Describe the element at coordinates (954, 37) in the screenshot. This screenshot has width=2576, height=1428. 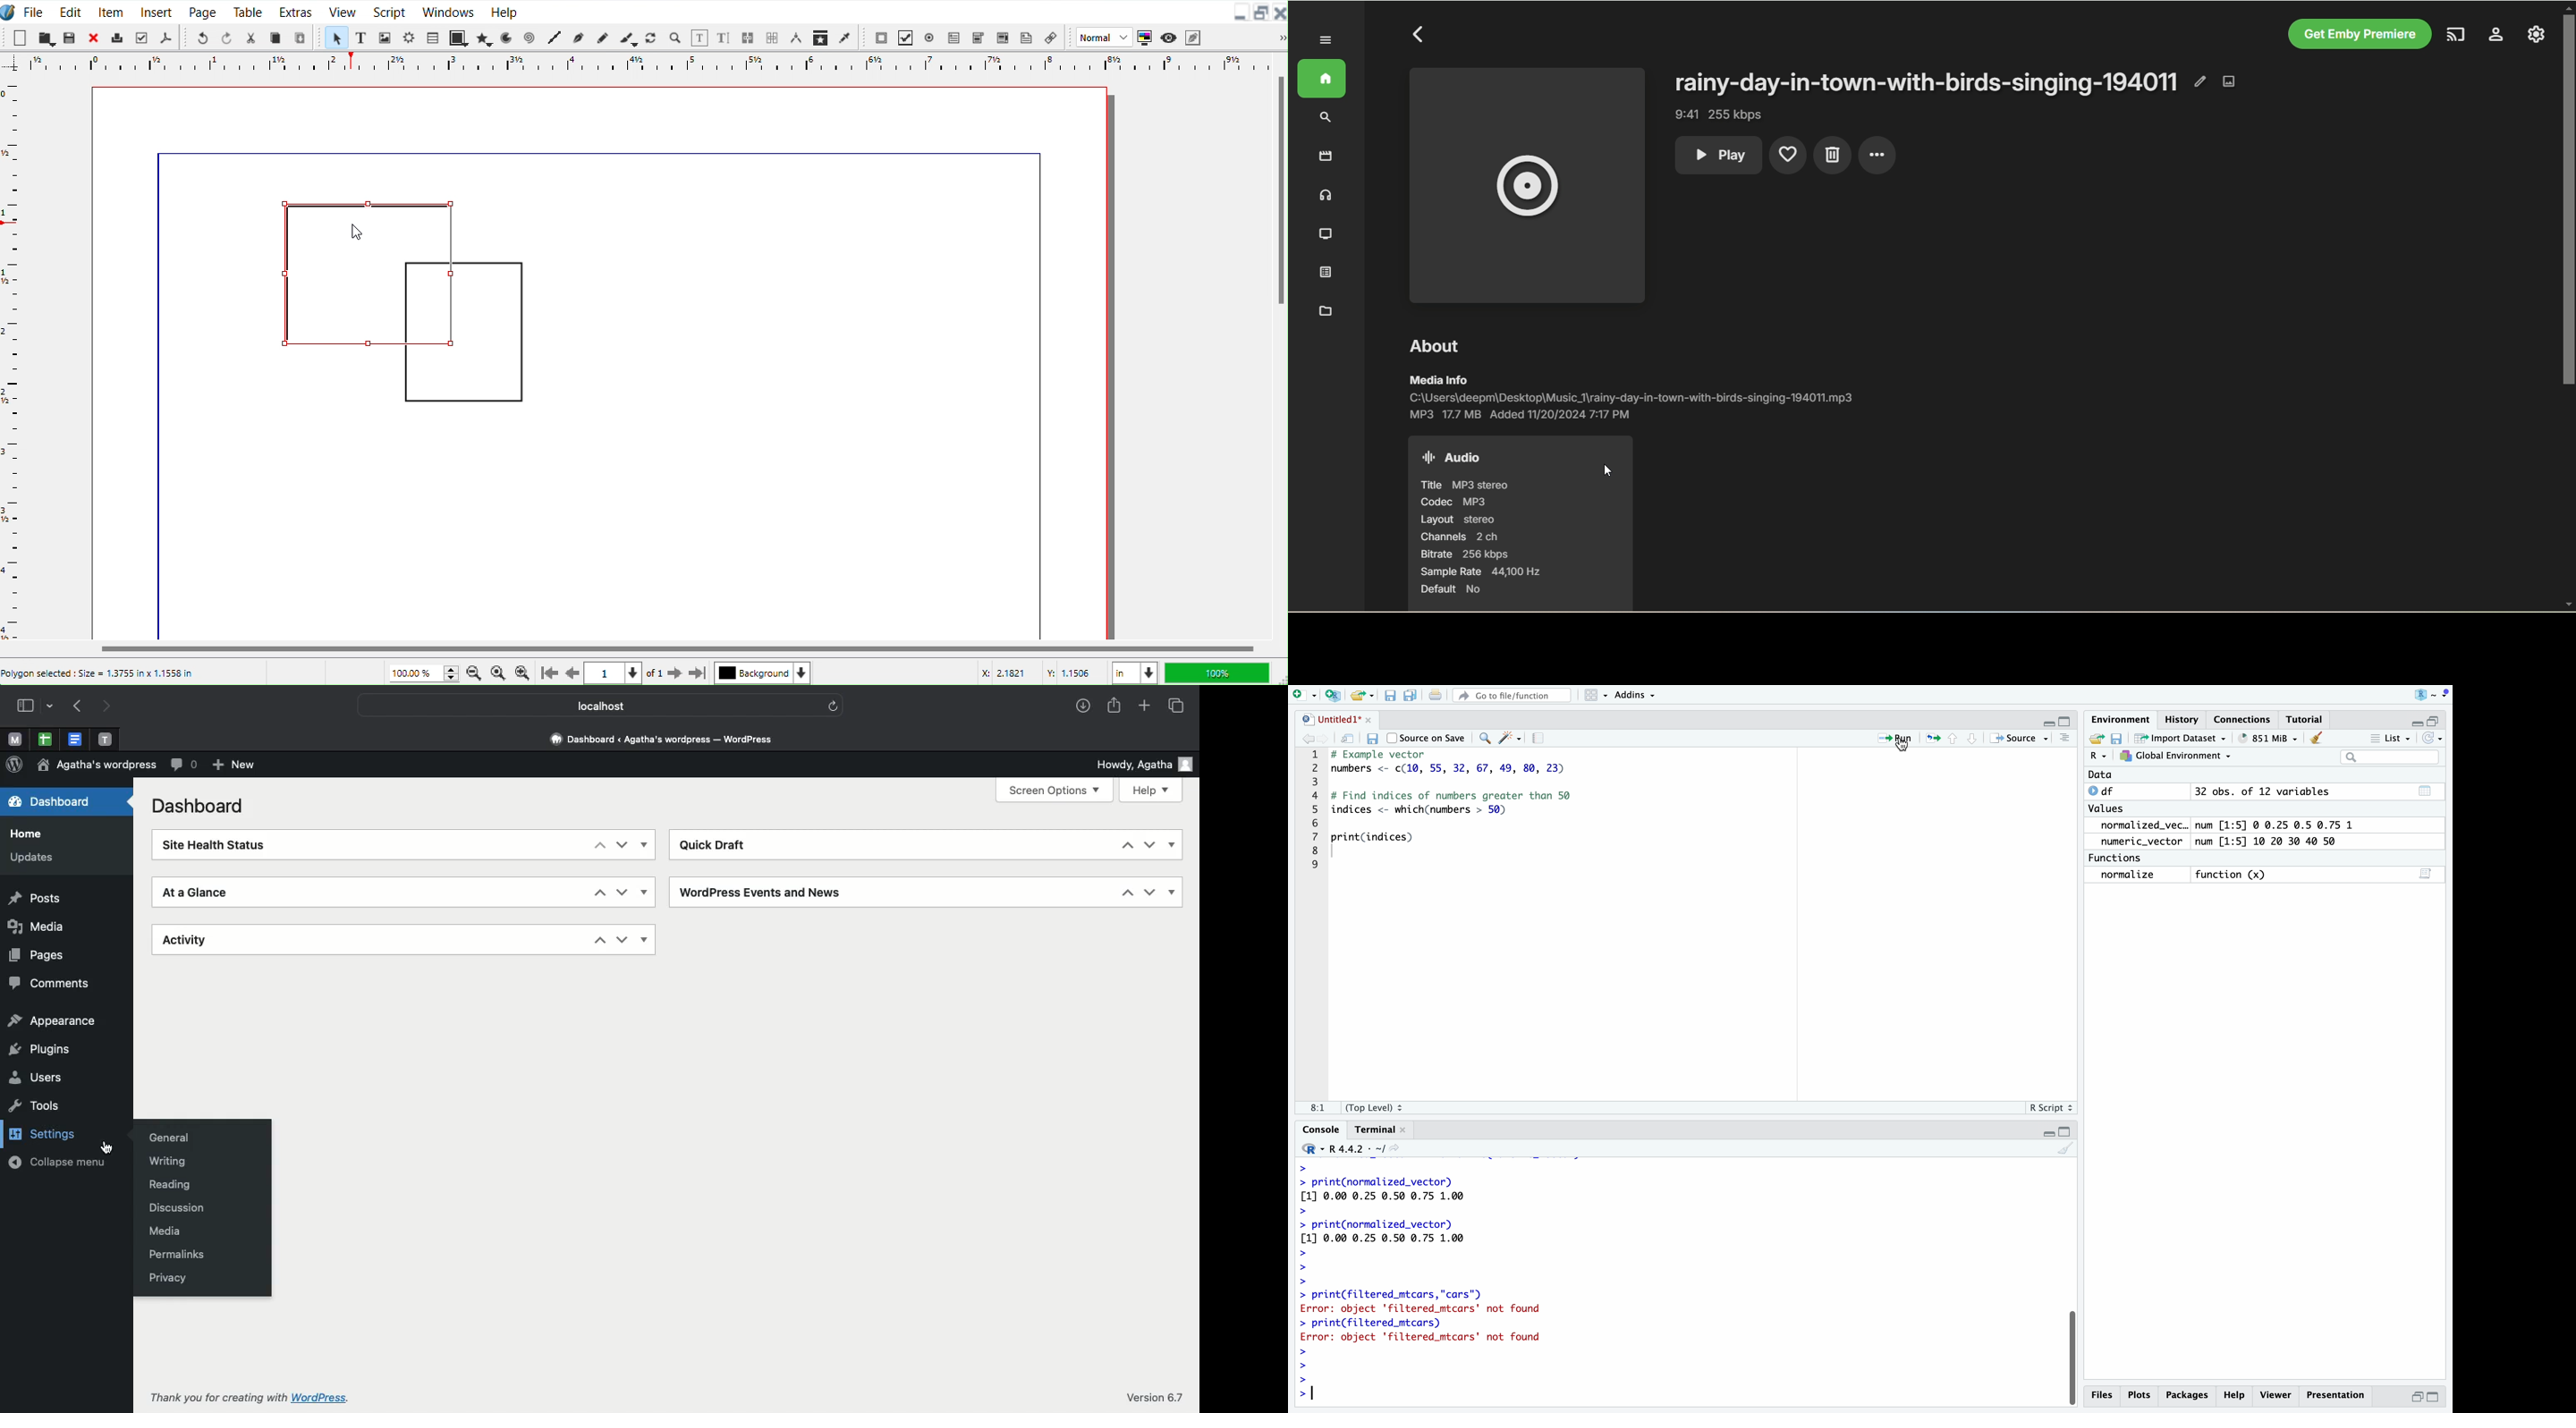
I see `PDF Text Field` at that location.